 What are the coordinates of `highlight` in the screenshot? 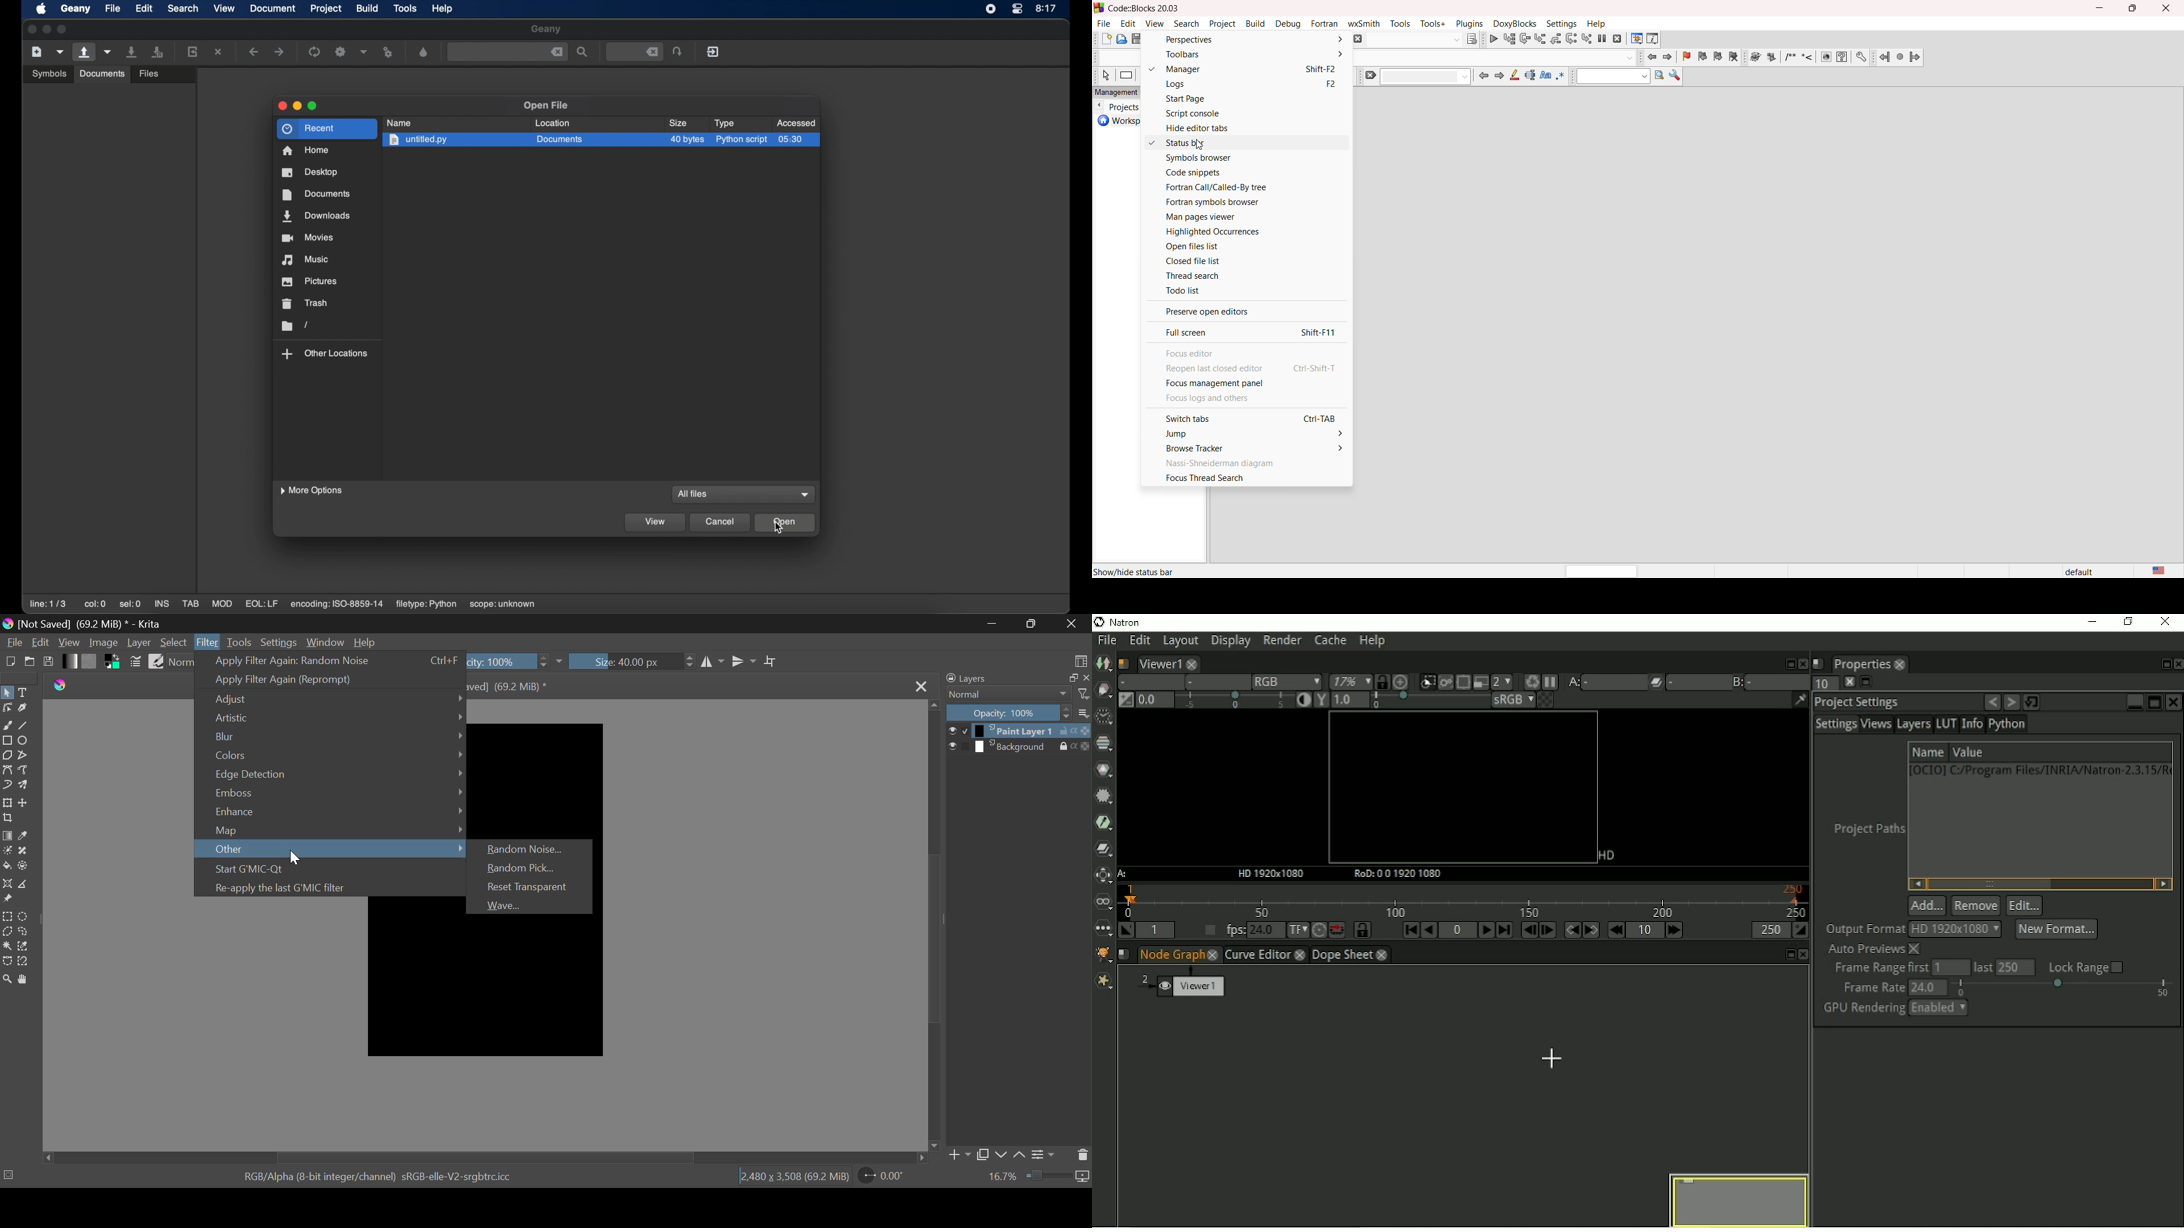 It's located at (1516, 77).